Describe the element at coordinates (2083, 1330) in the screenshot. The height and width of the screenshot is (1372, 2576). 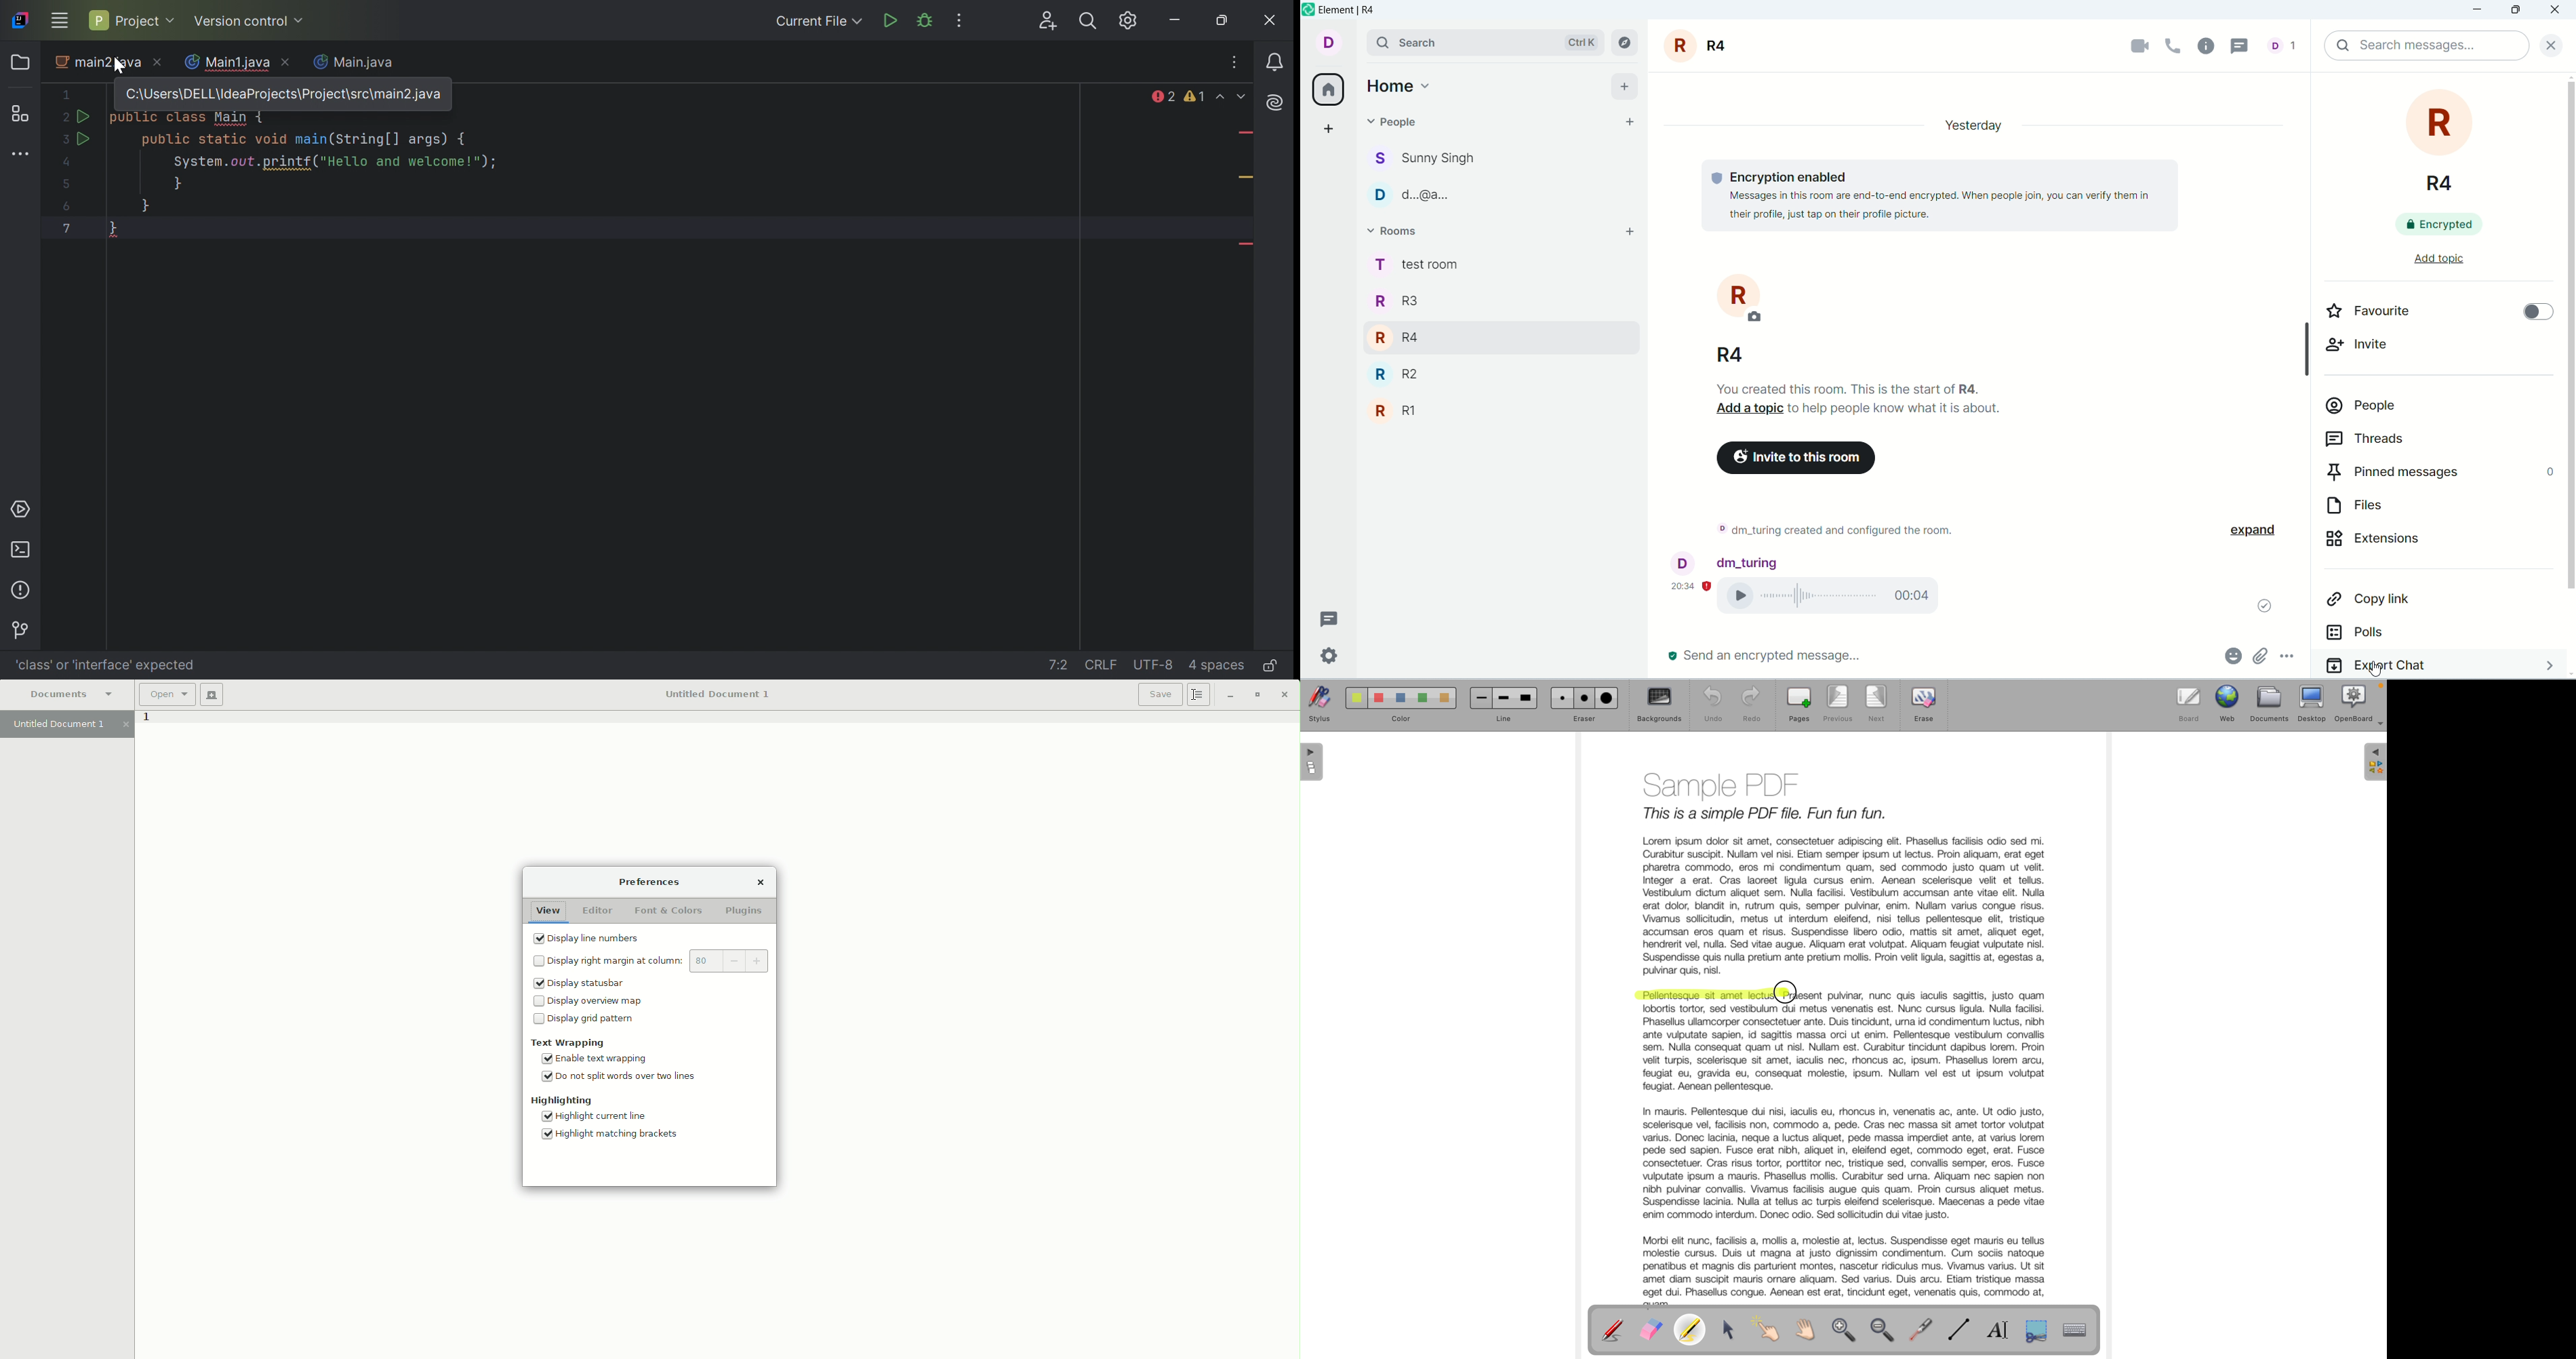
I see `display virtual keyboard` at that location.